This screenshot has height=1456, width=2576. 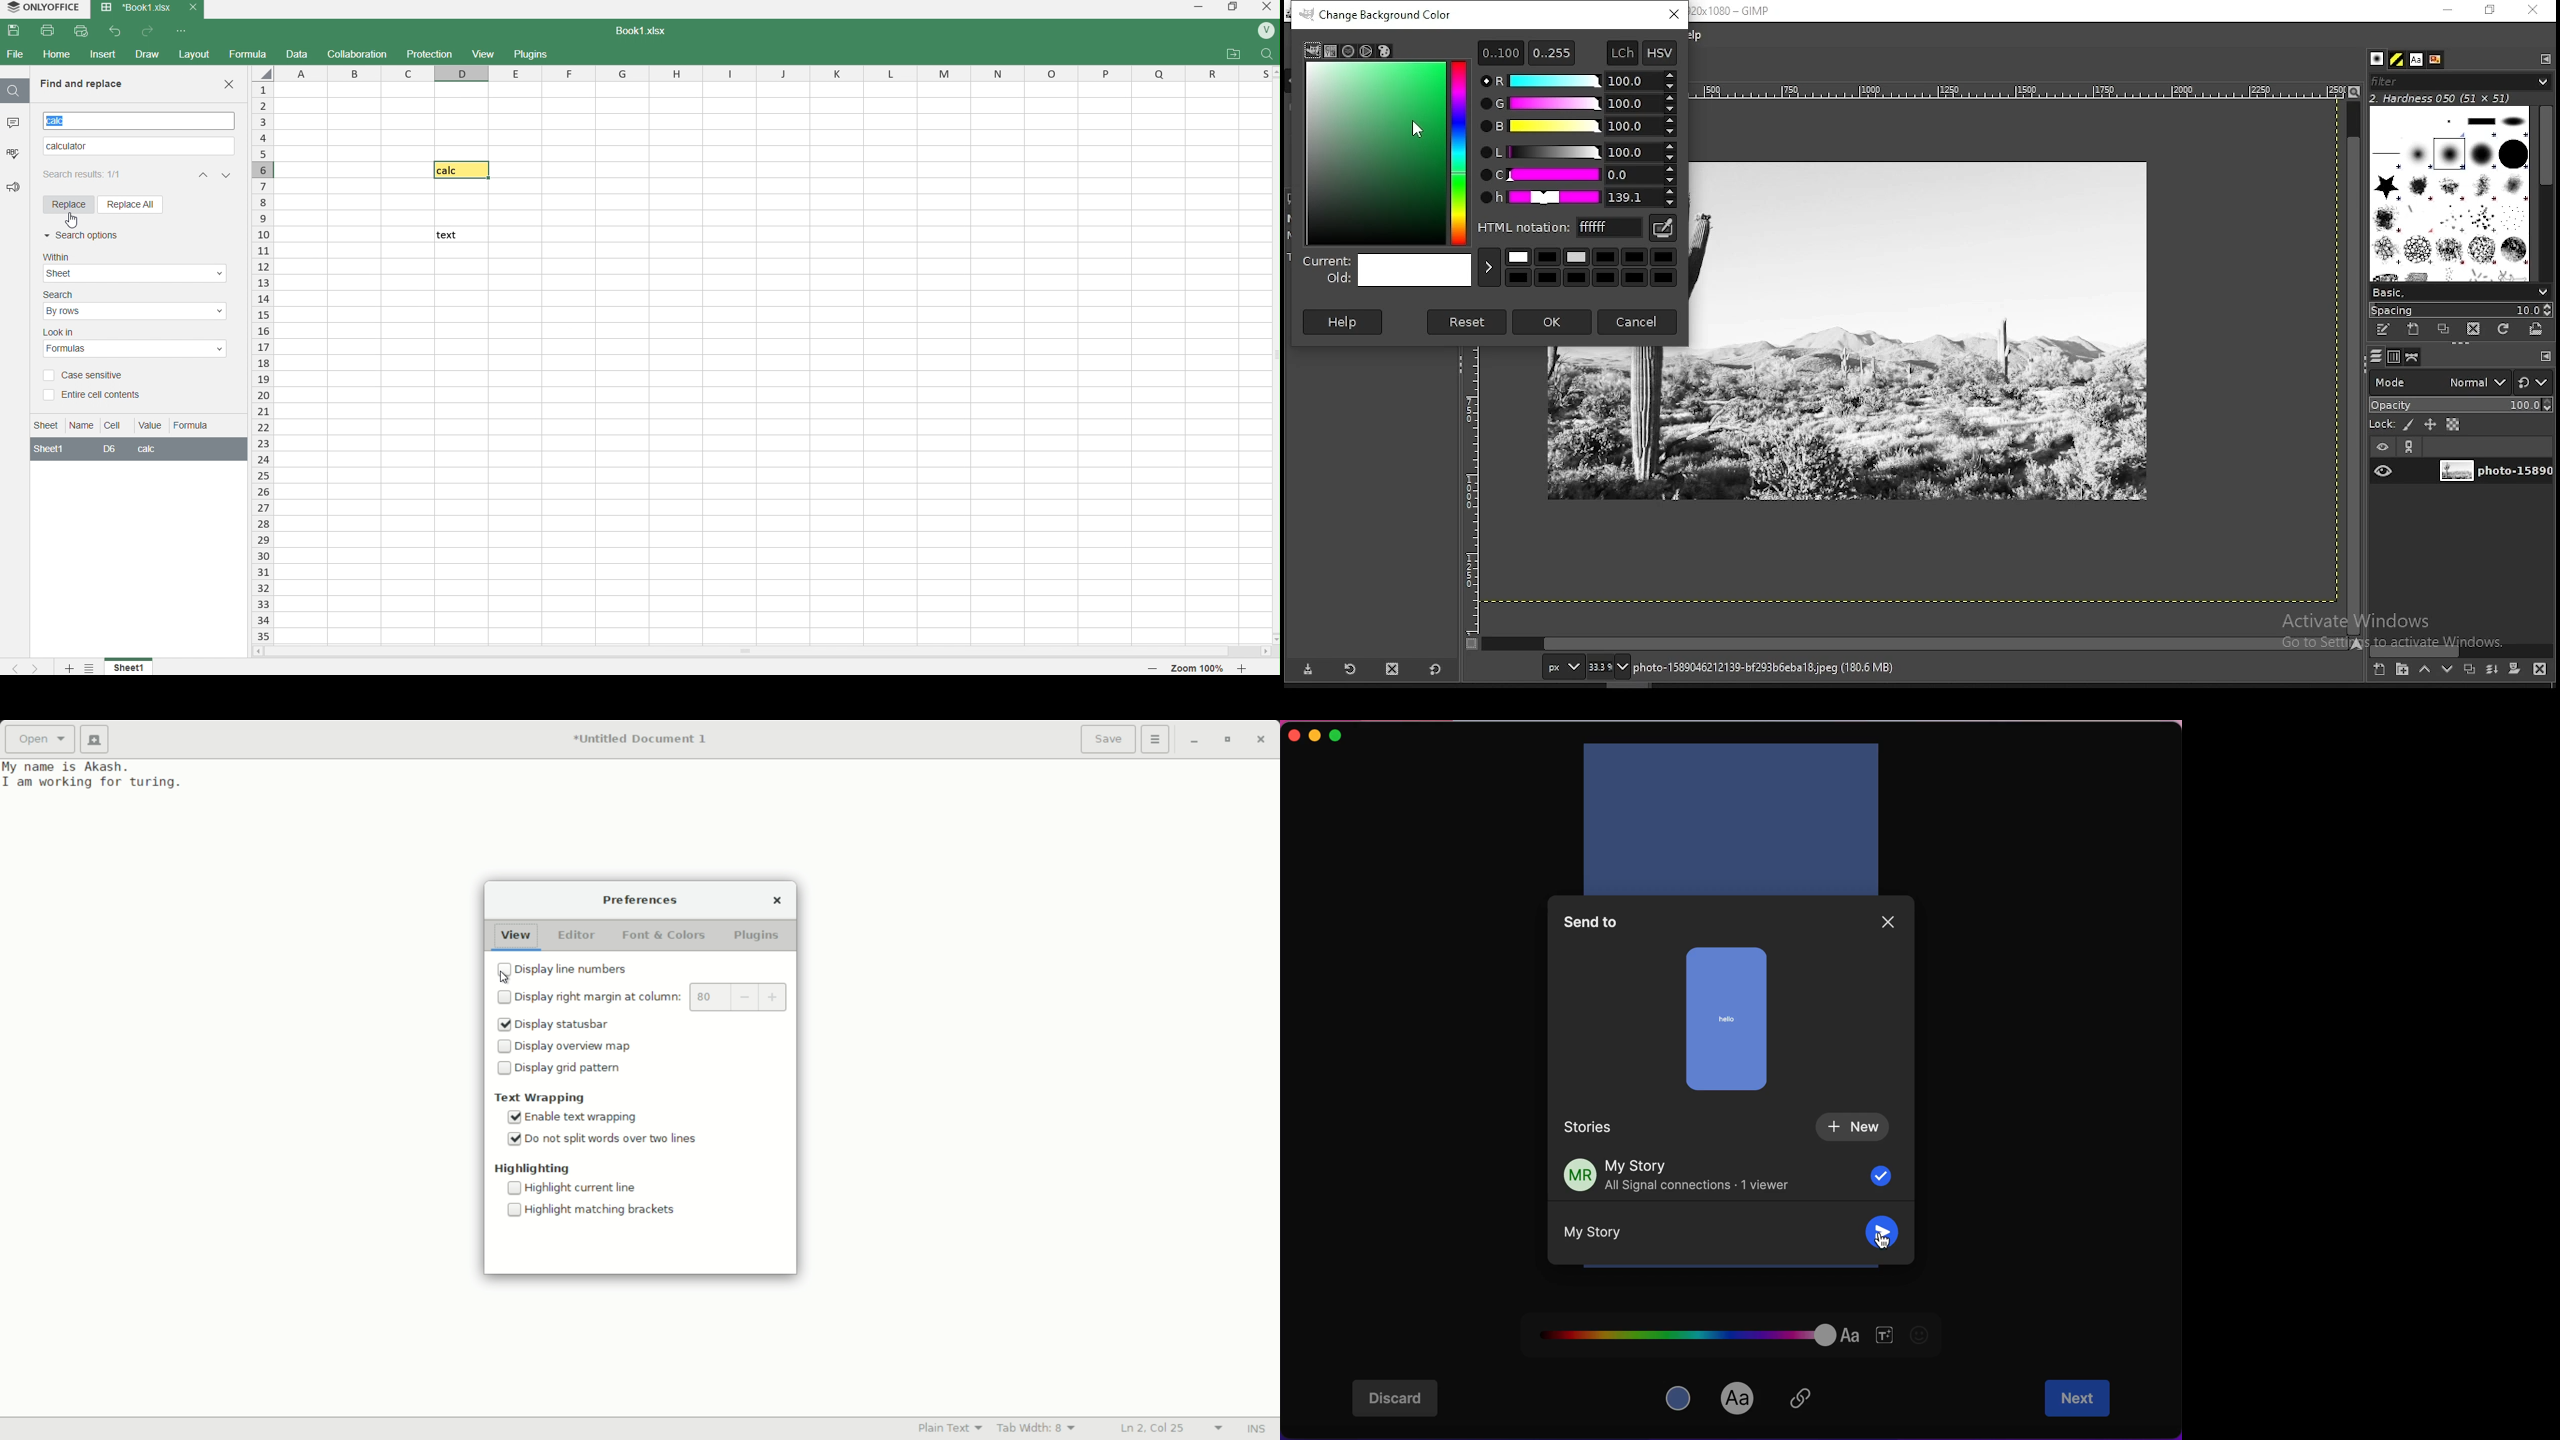 What do you see at coordinates (1236, 52) in the screenshot?
I see `attachments` at bounding box center [1236, 52].